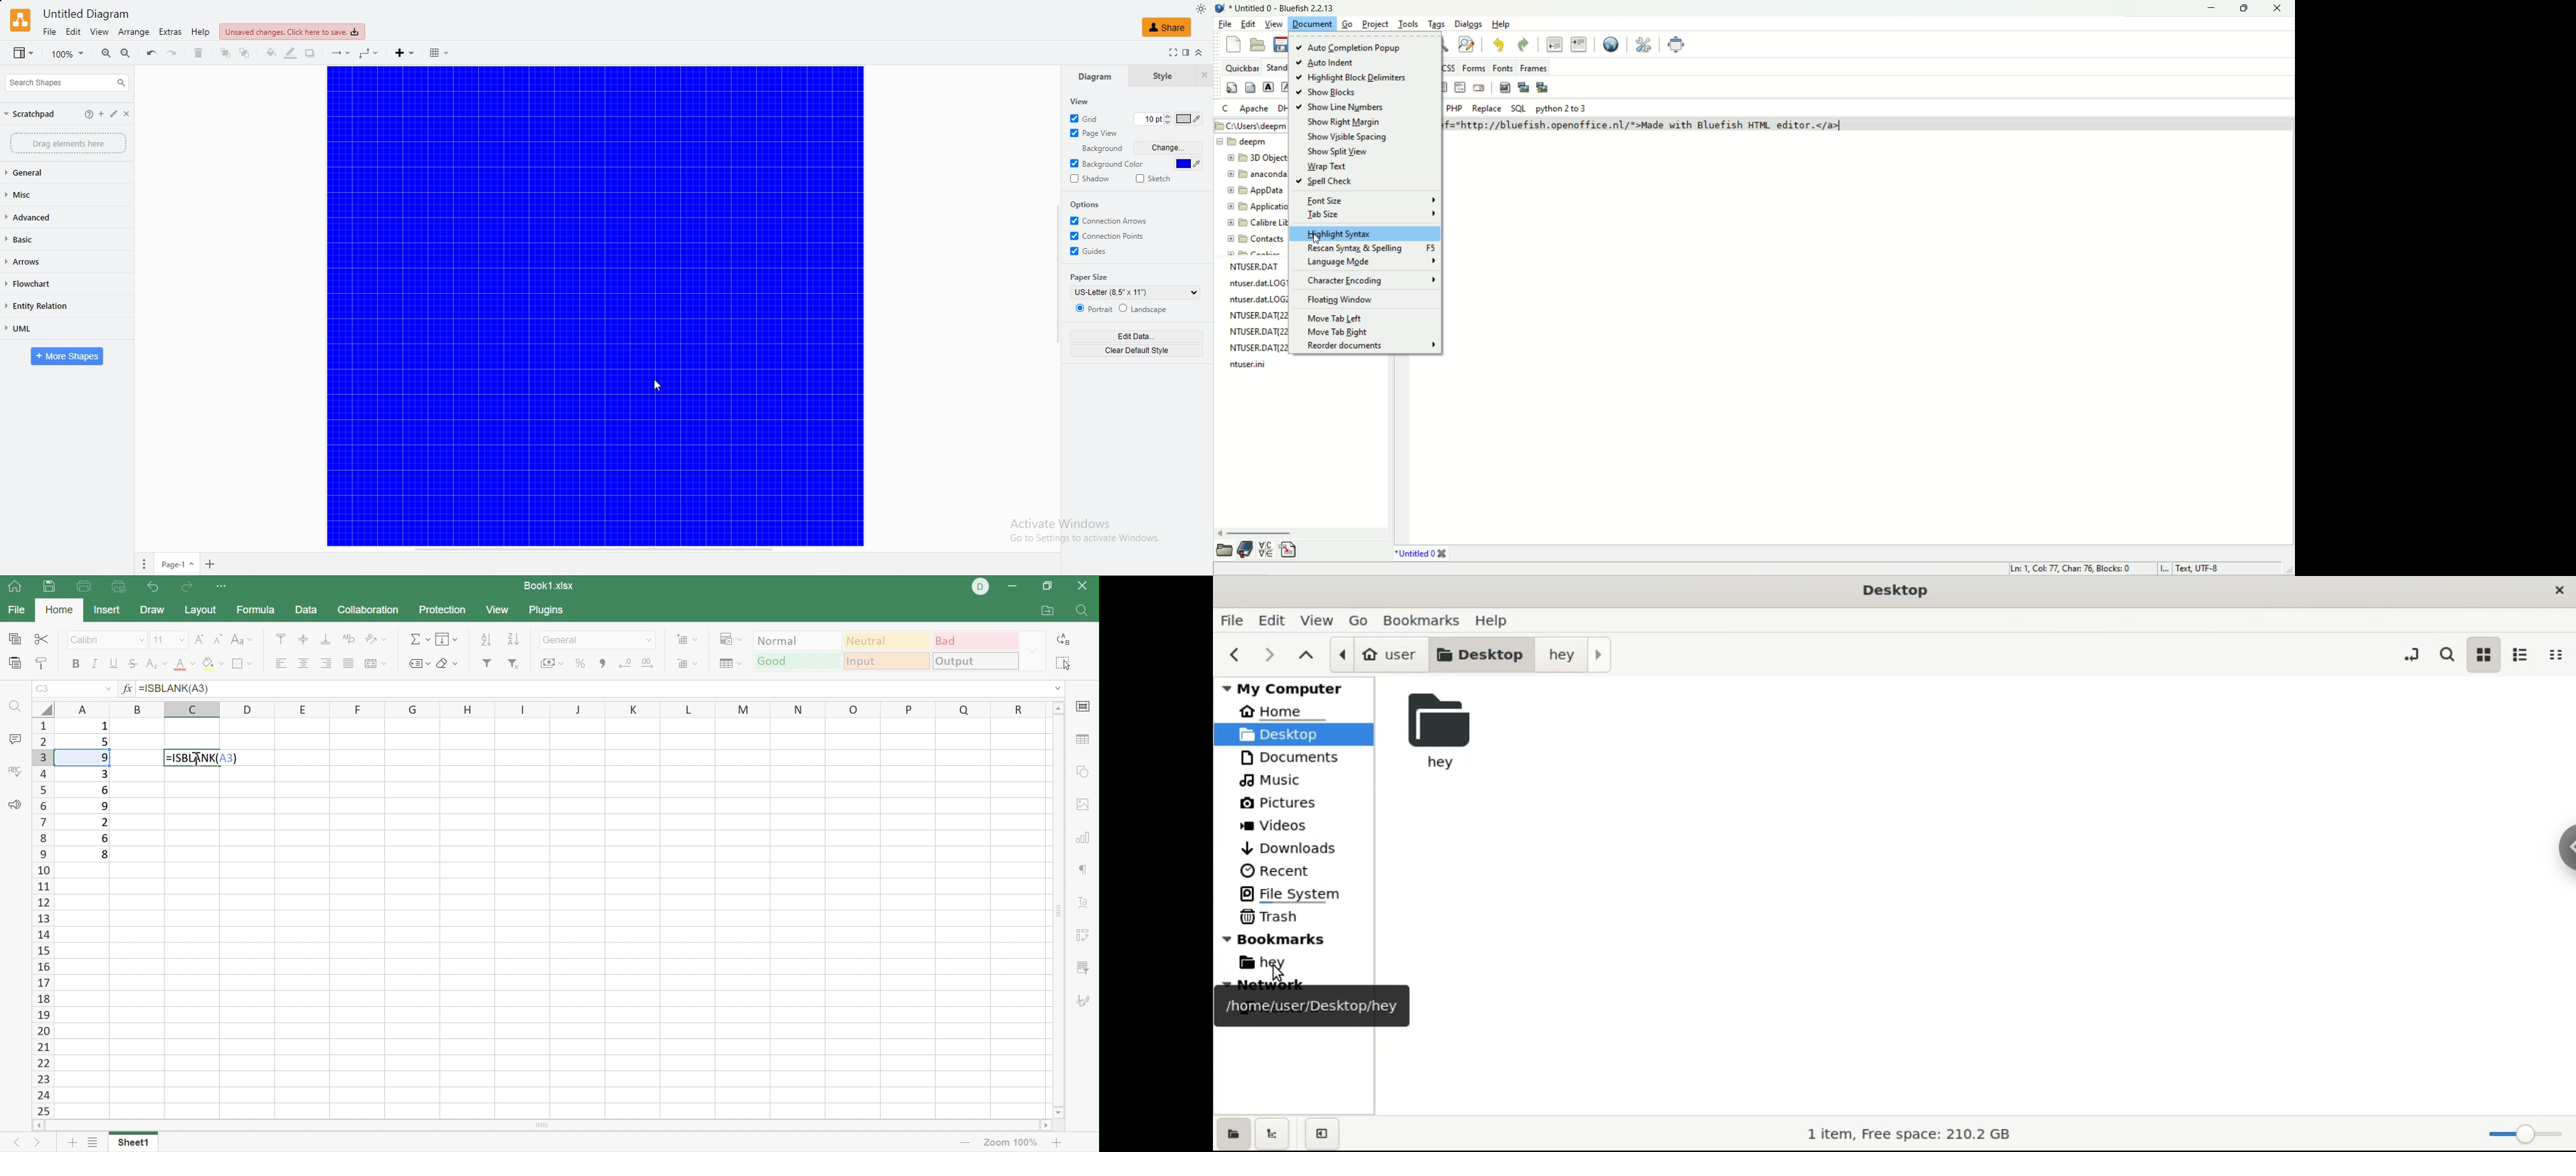  Describe the element at coordinates (1161, 76) in the screenshot. I see `style` at that location.